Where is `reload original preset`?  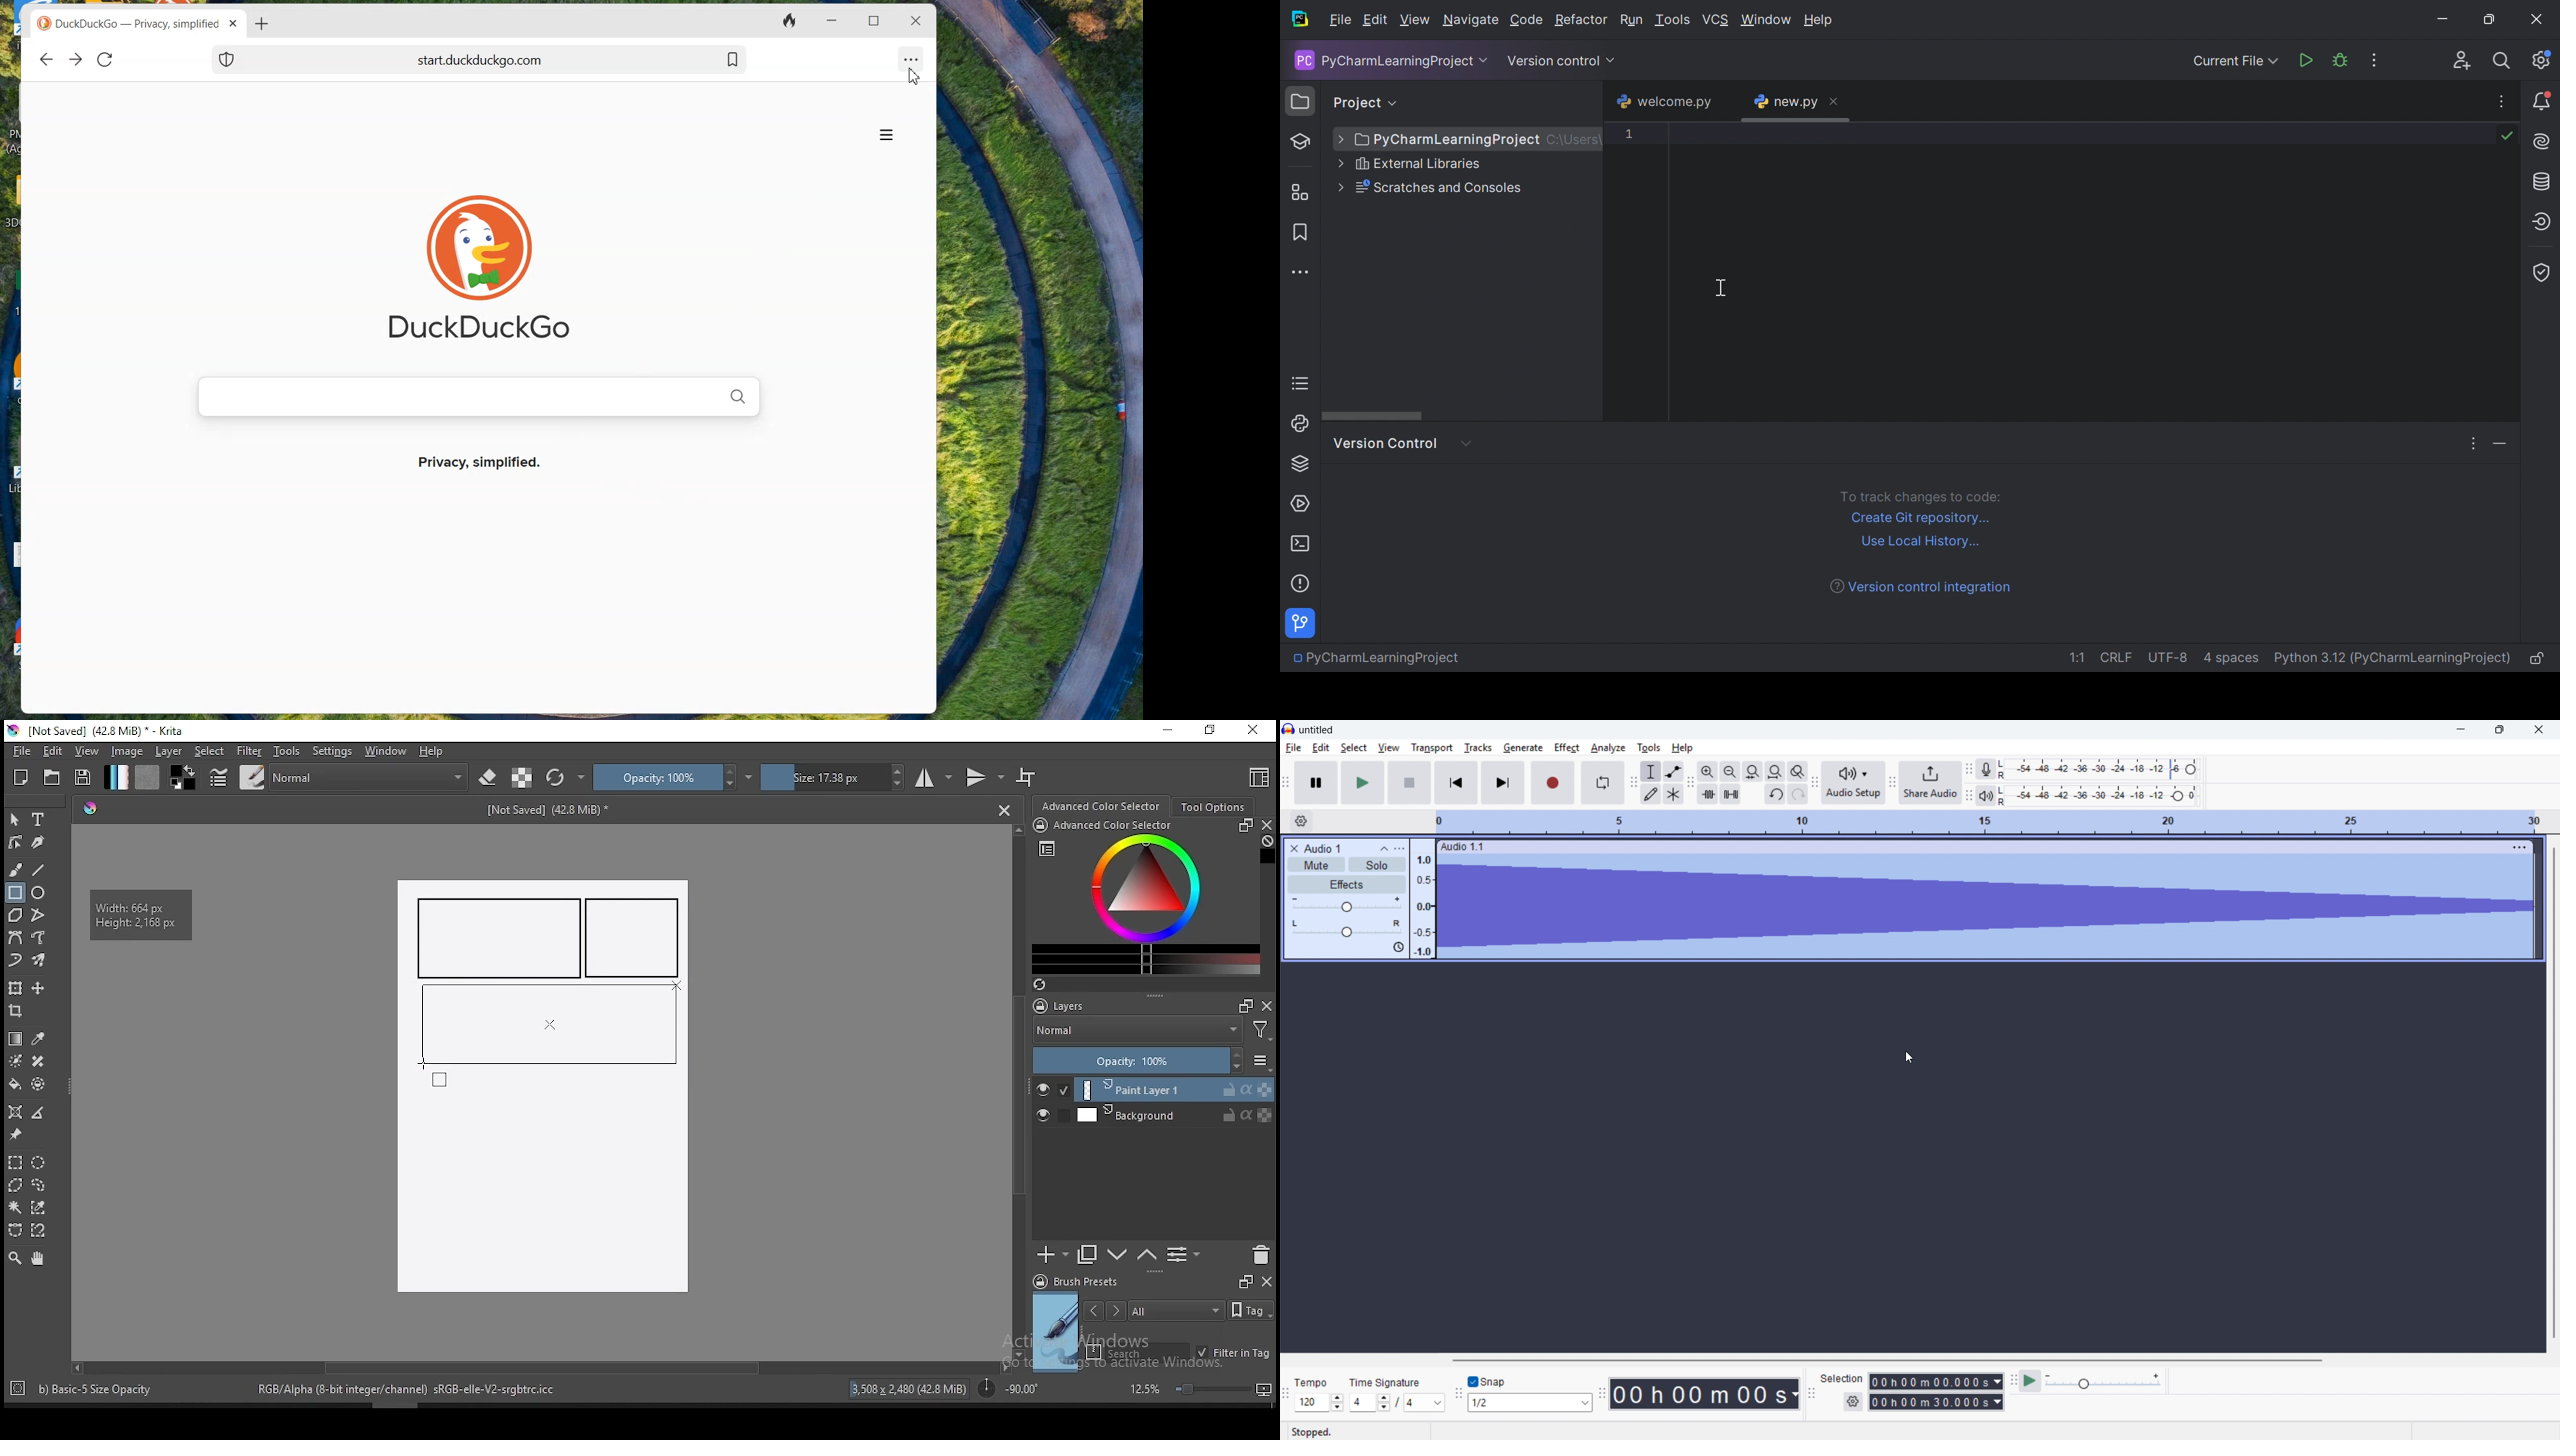
reload original preset is located at coordinates (566, 777).